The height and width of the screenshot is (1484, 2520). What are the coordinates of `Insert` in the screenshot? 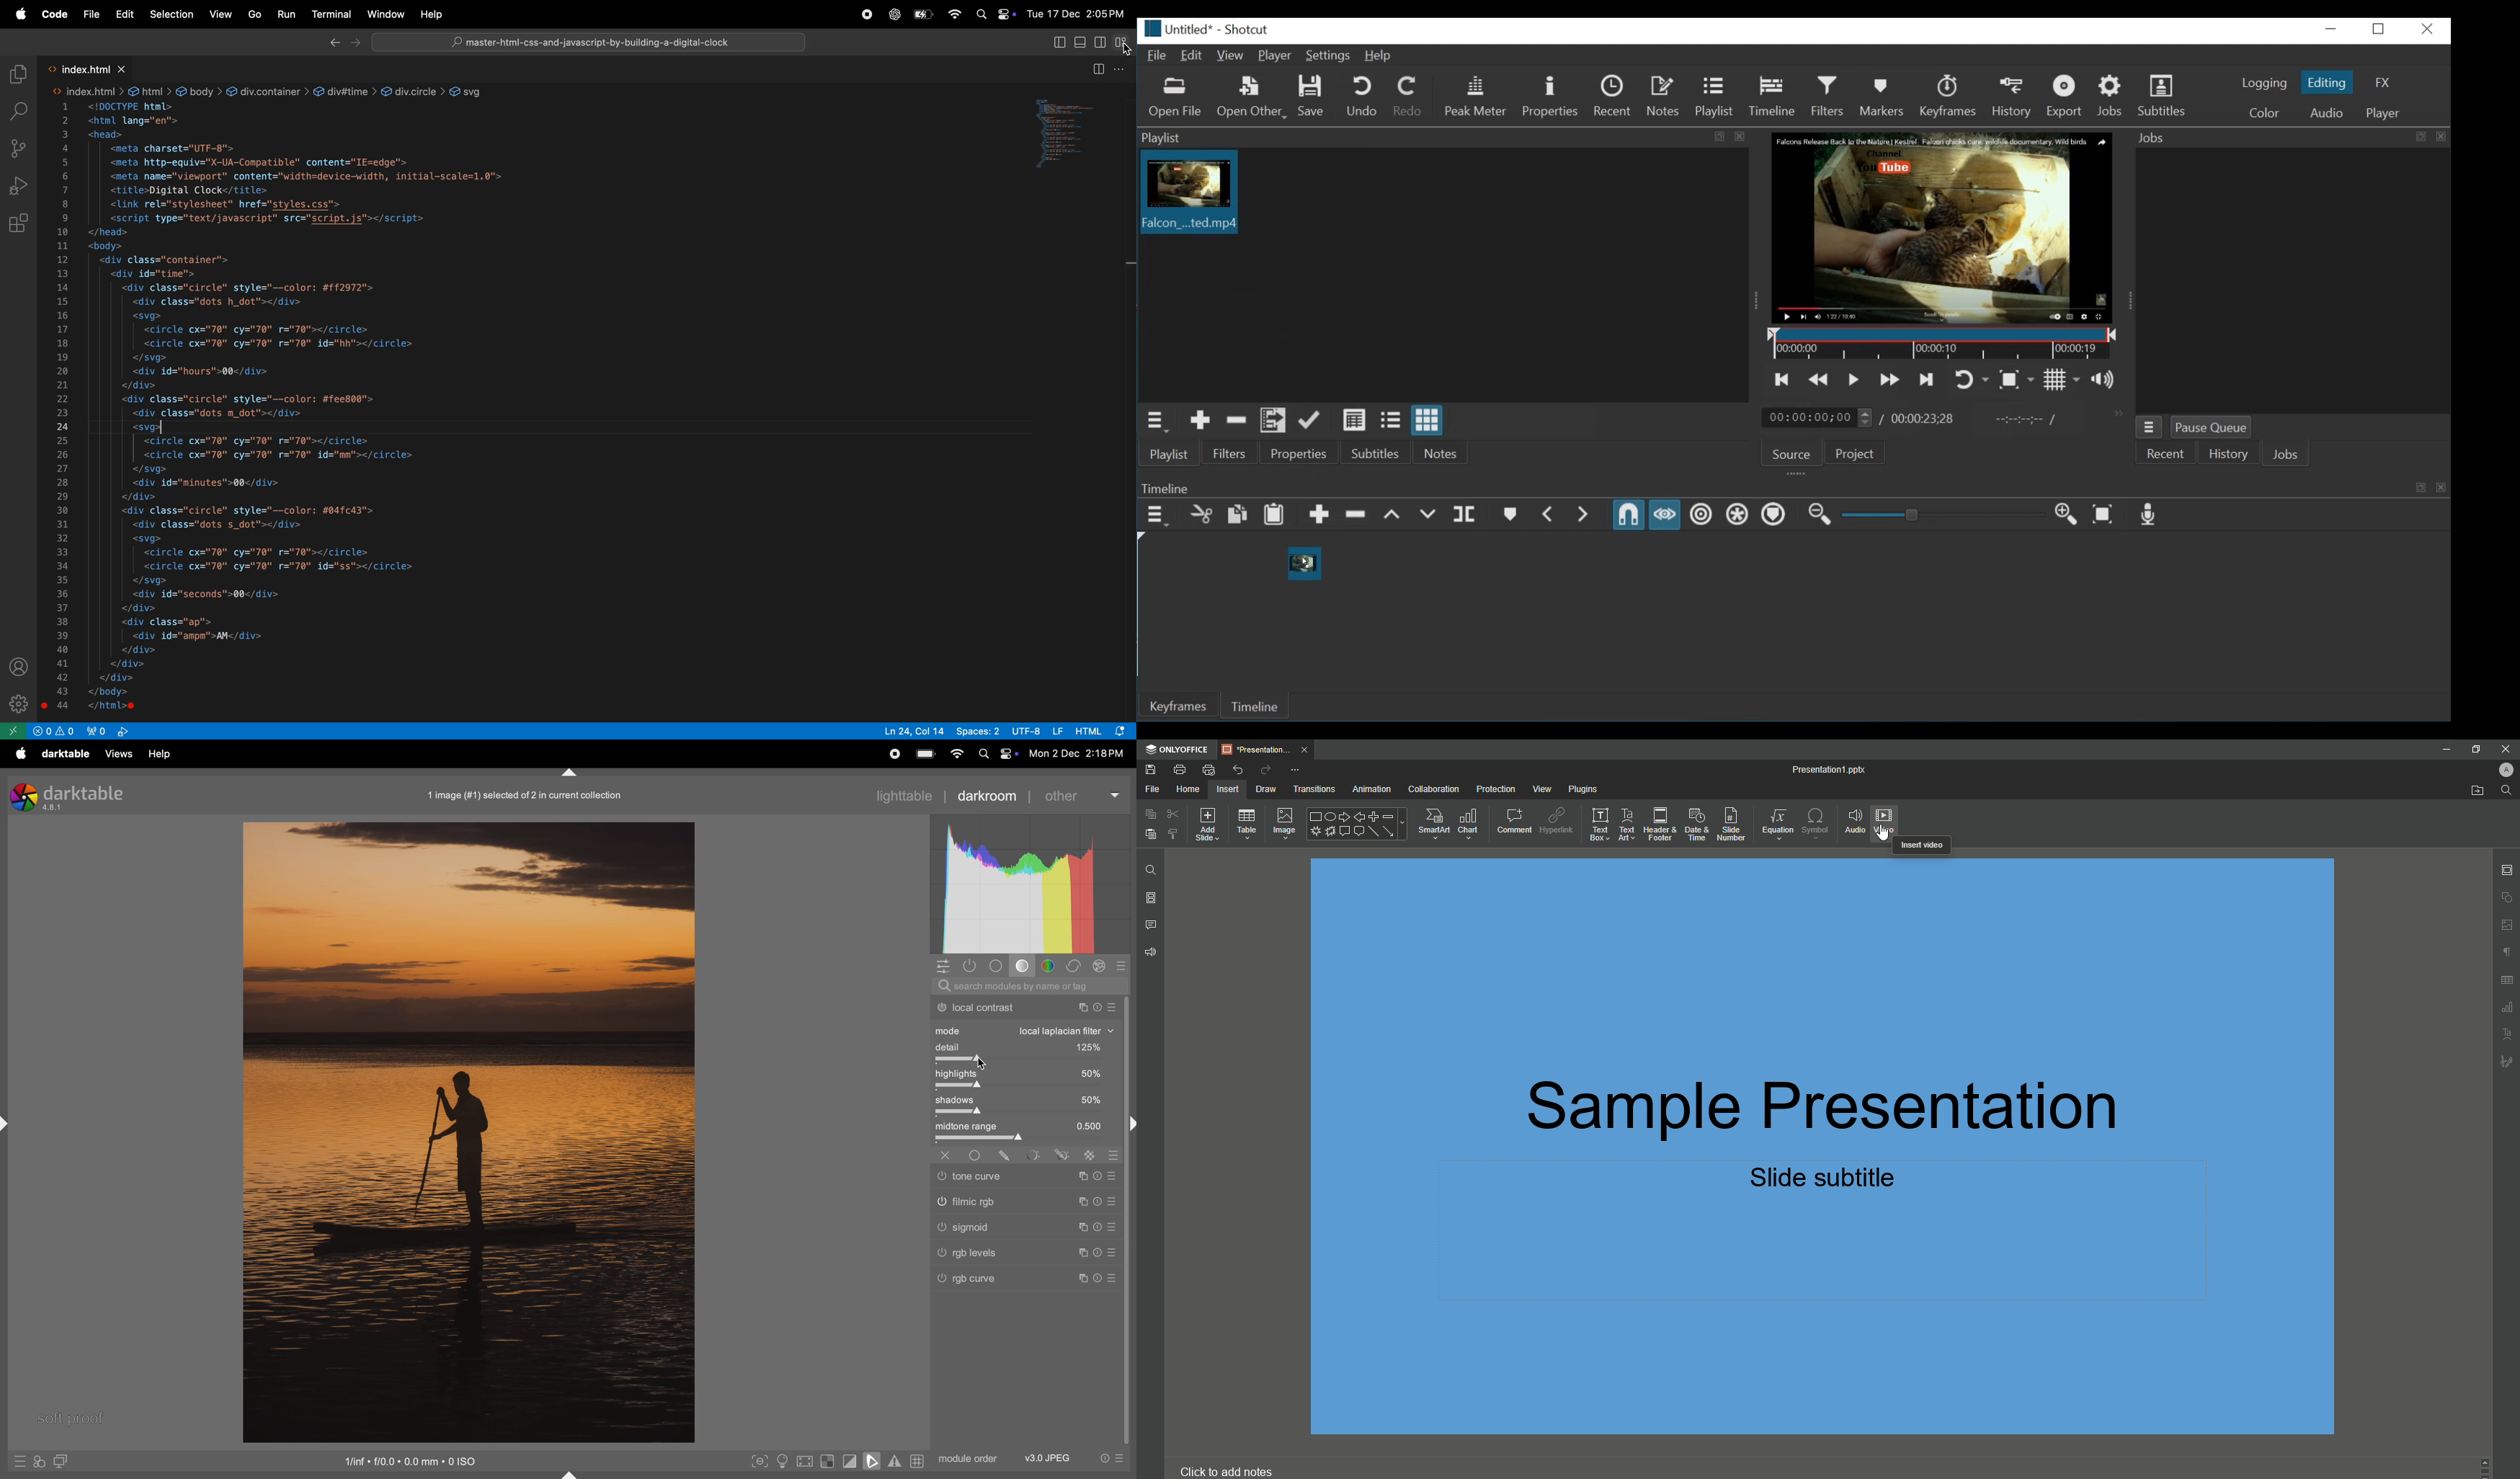 It's located at (1229, 789).